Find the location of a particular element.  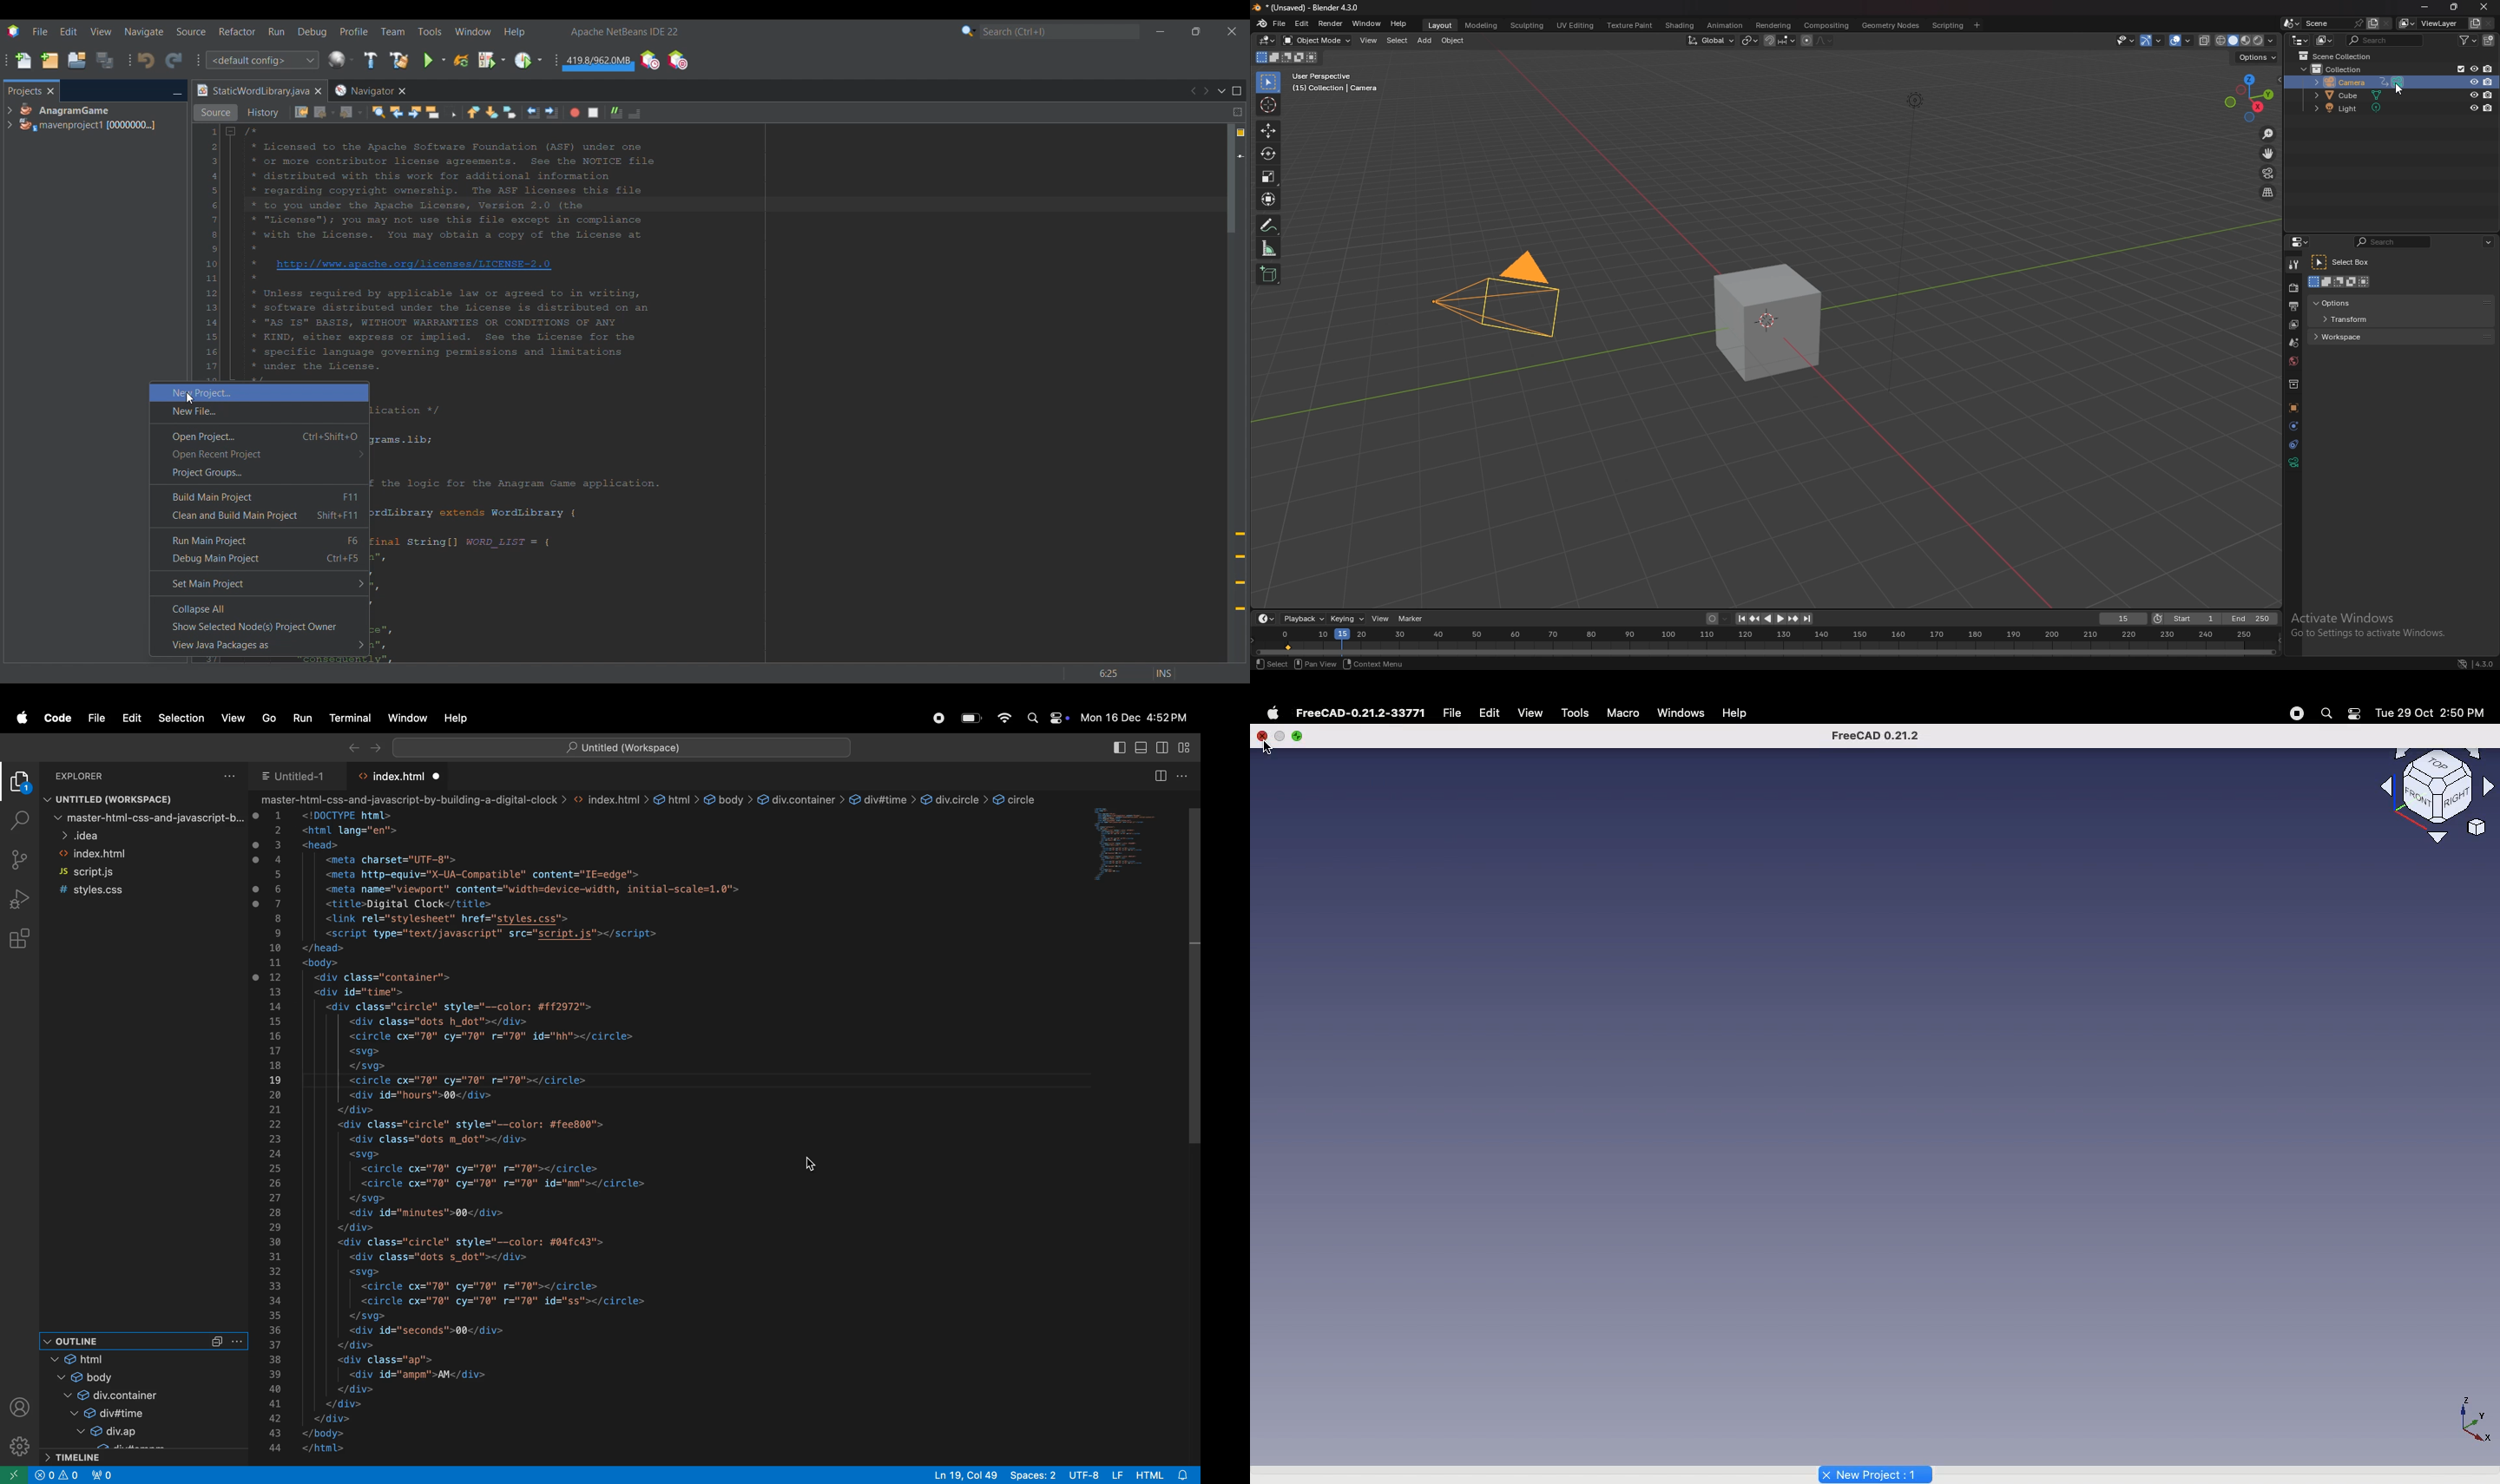

constraints is located at coordinates (2294, 444).